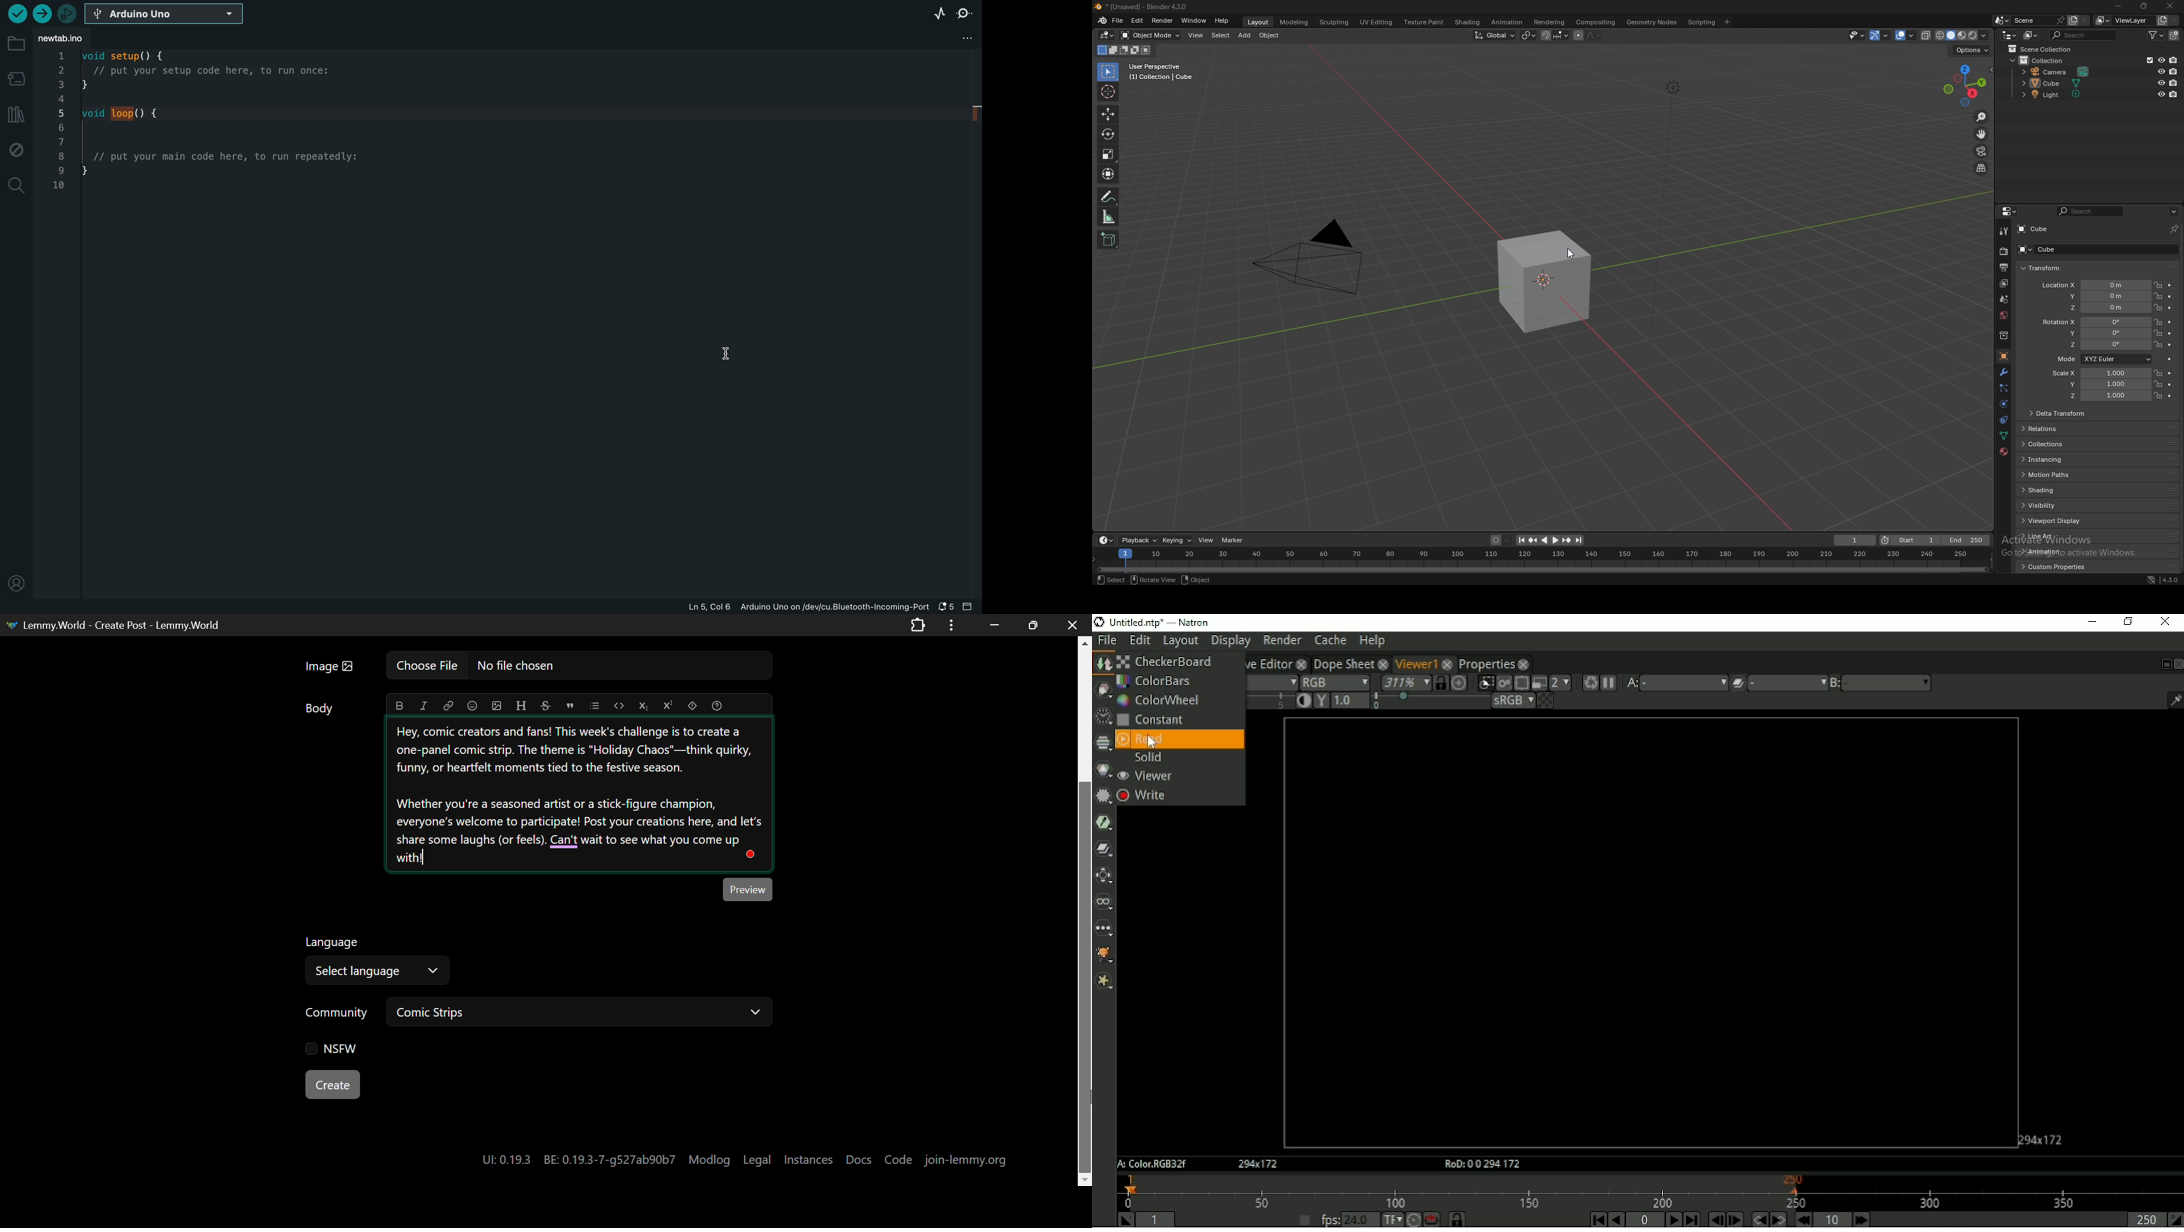  I want to click on render, so click(1163, 20).